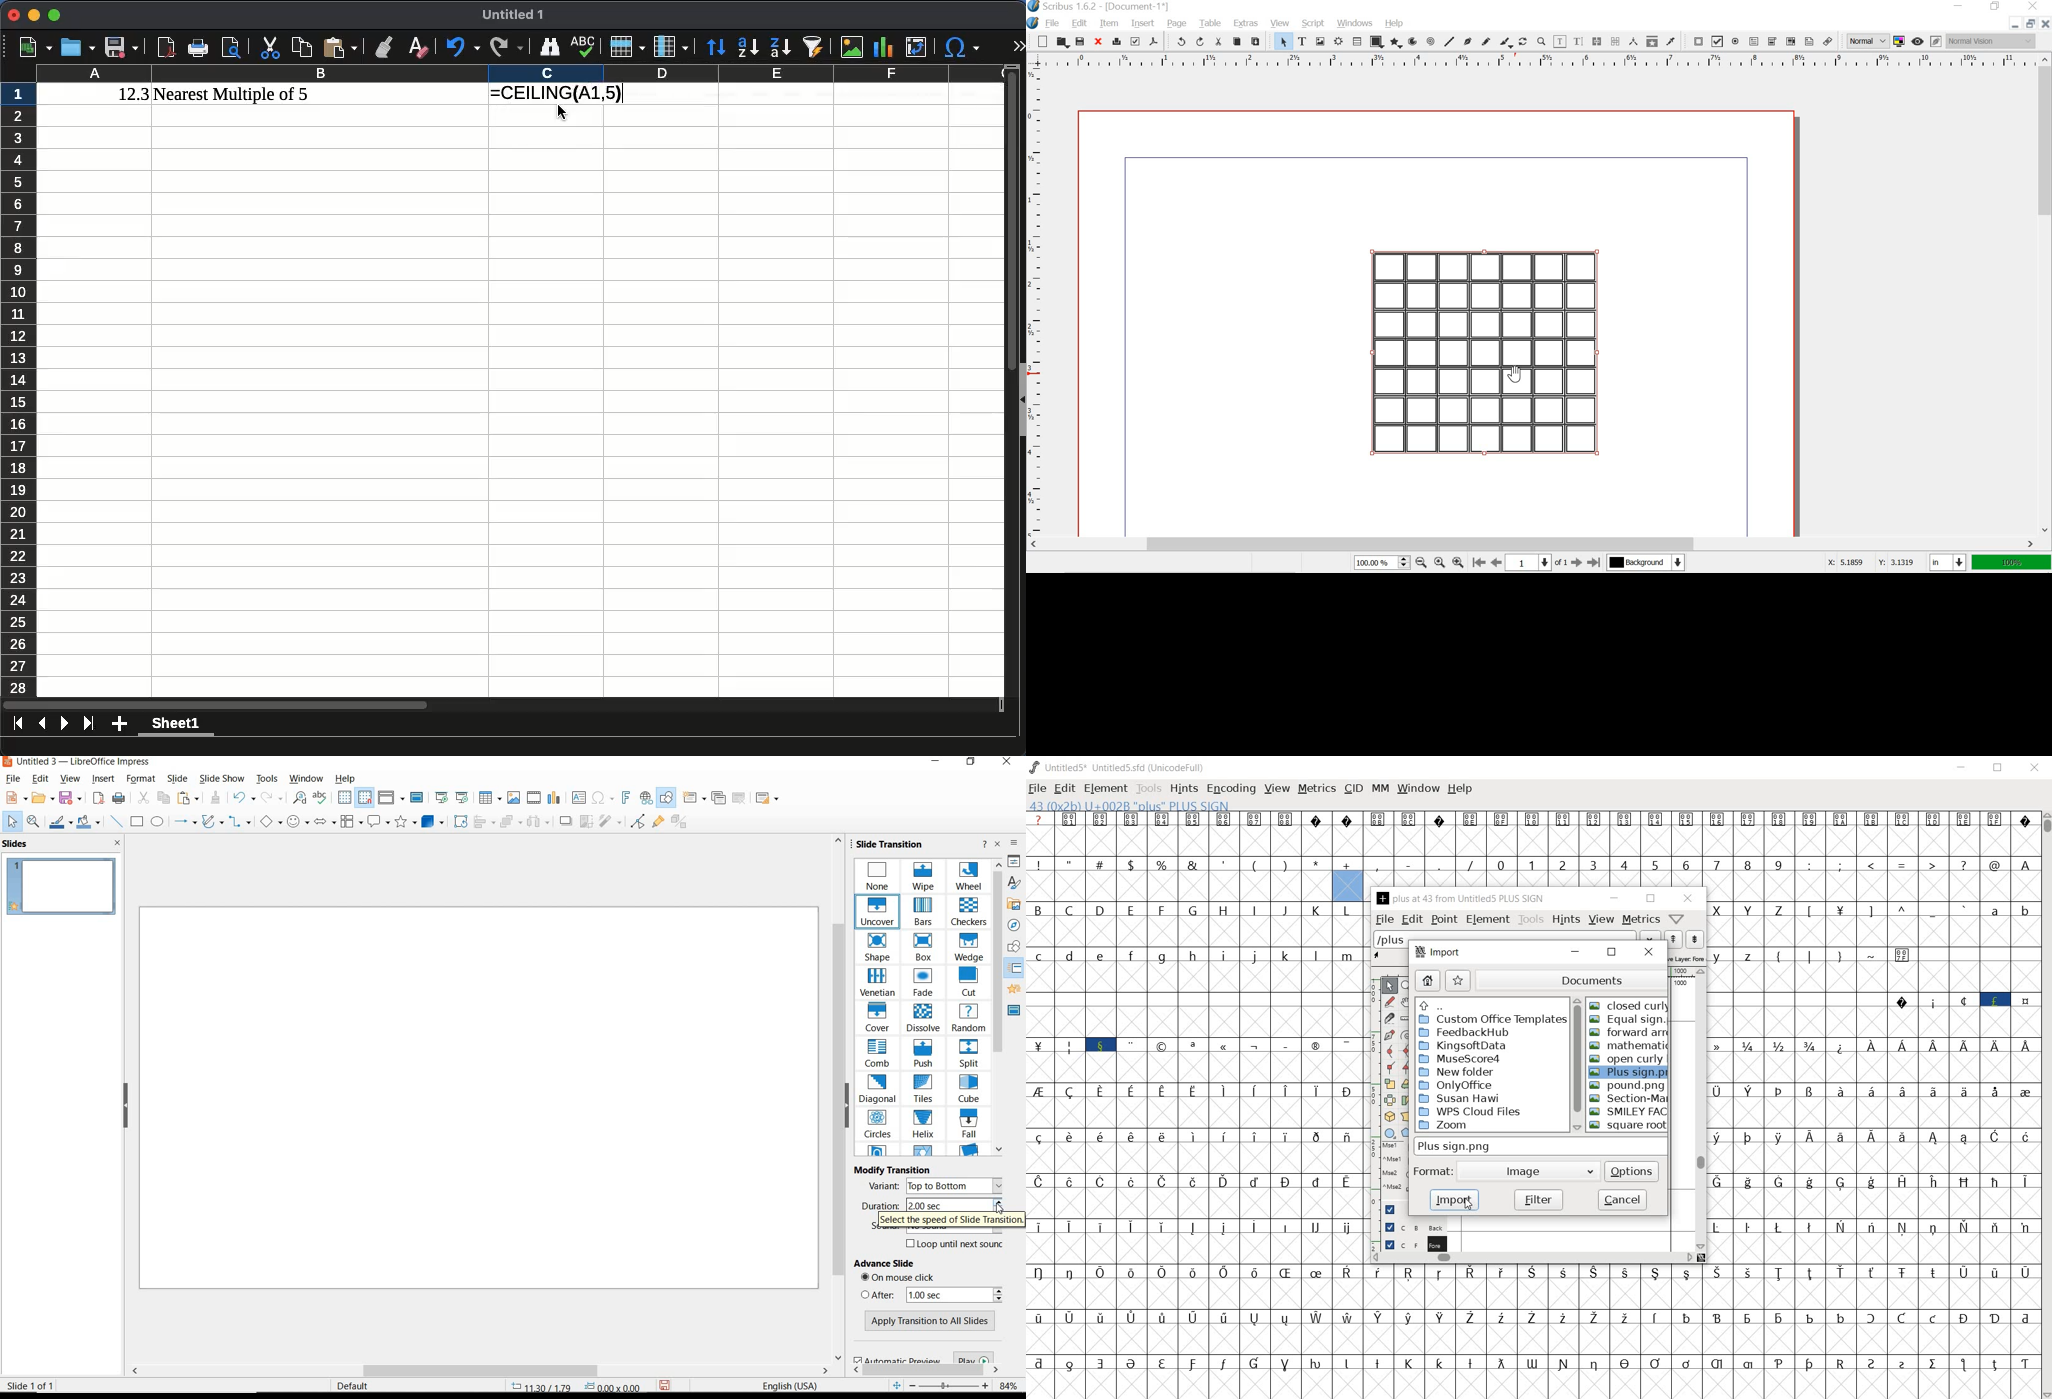  What do you see at coordinates (789, 1385) in the screenshot?
I see `TEXT LANGUAGE` at bounding box center [789, 1385].